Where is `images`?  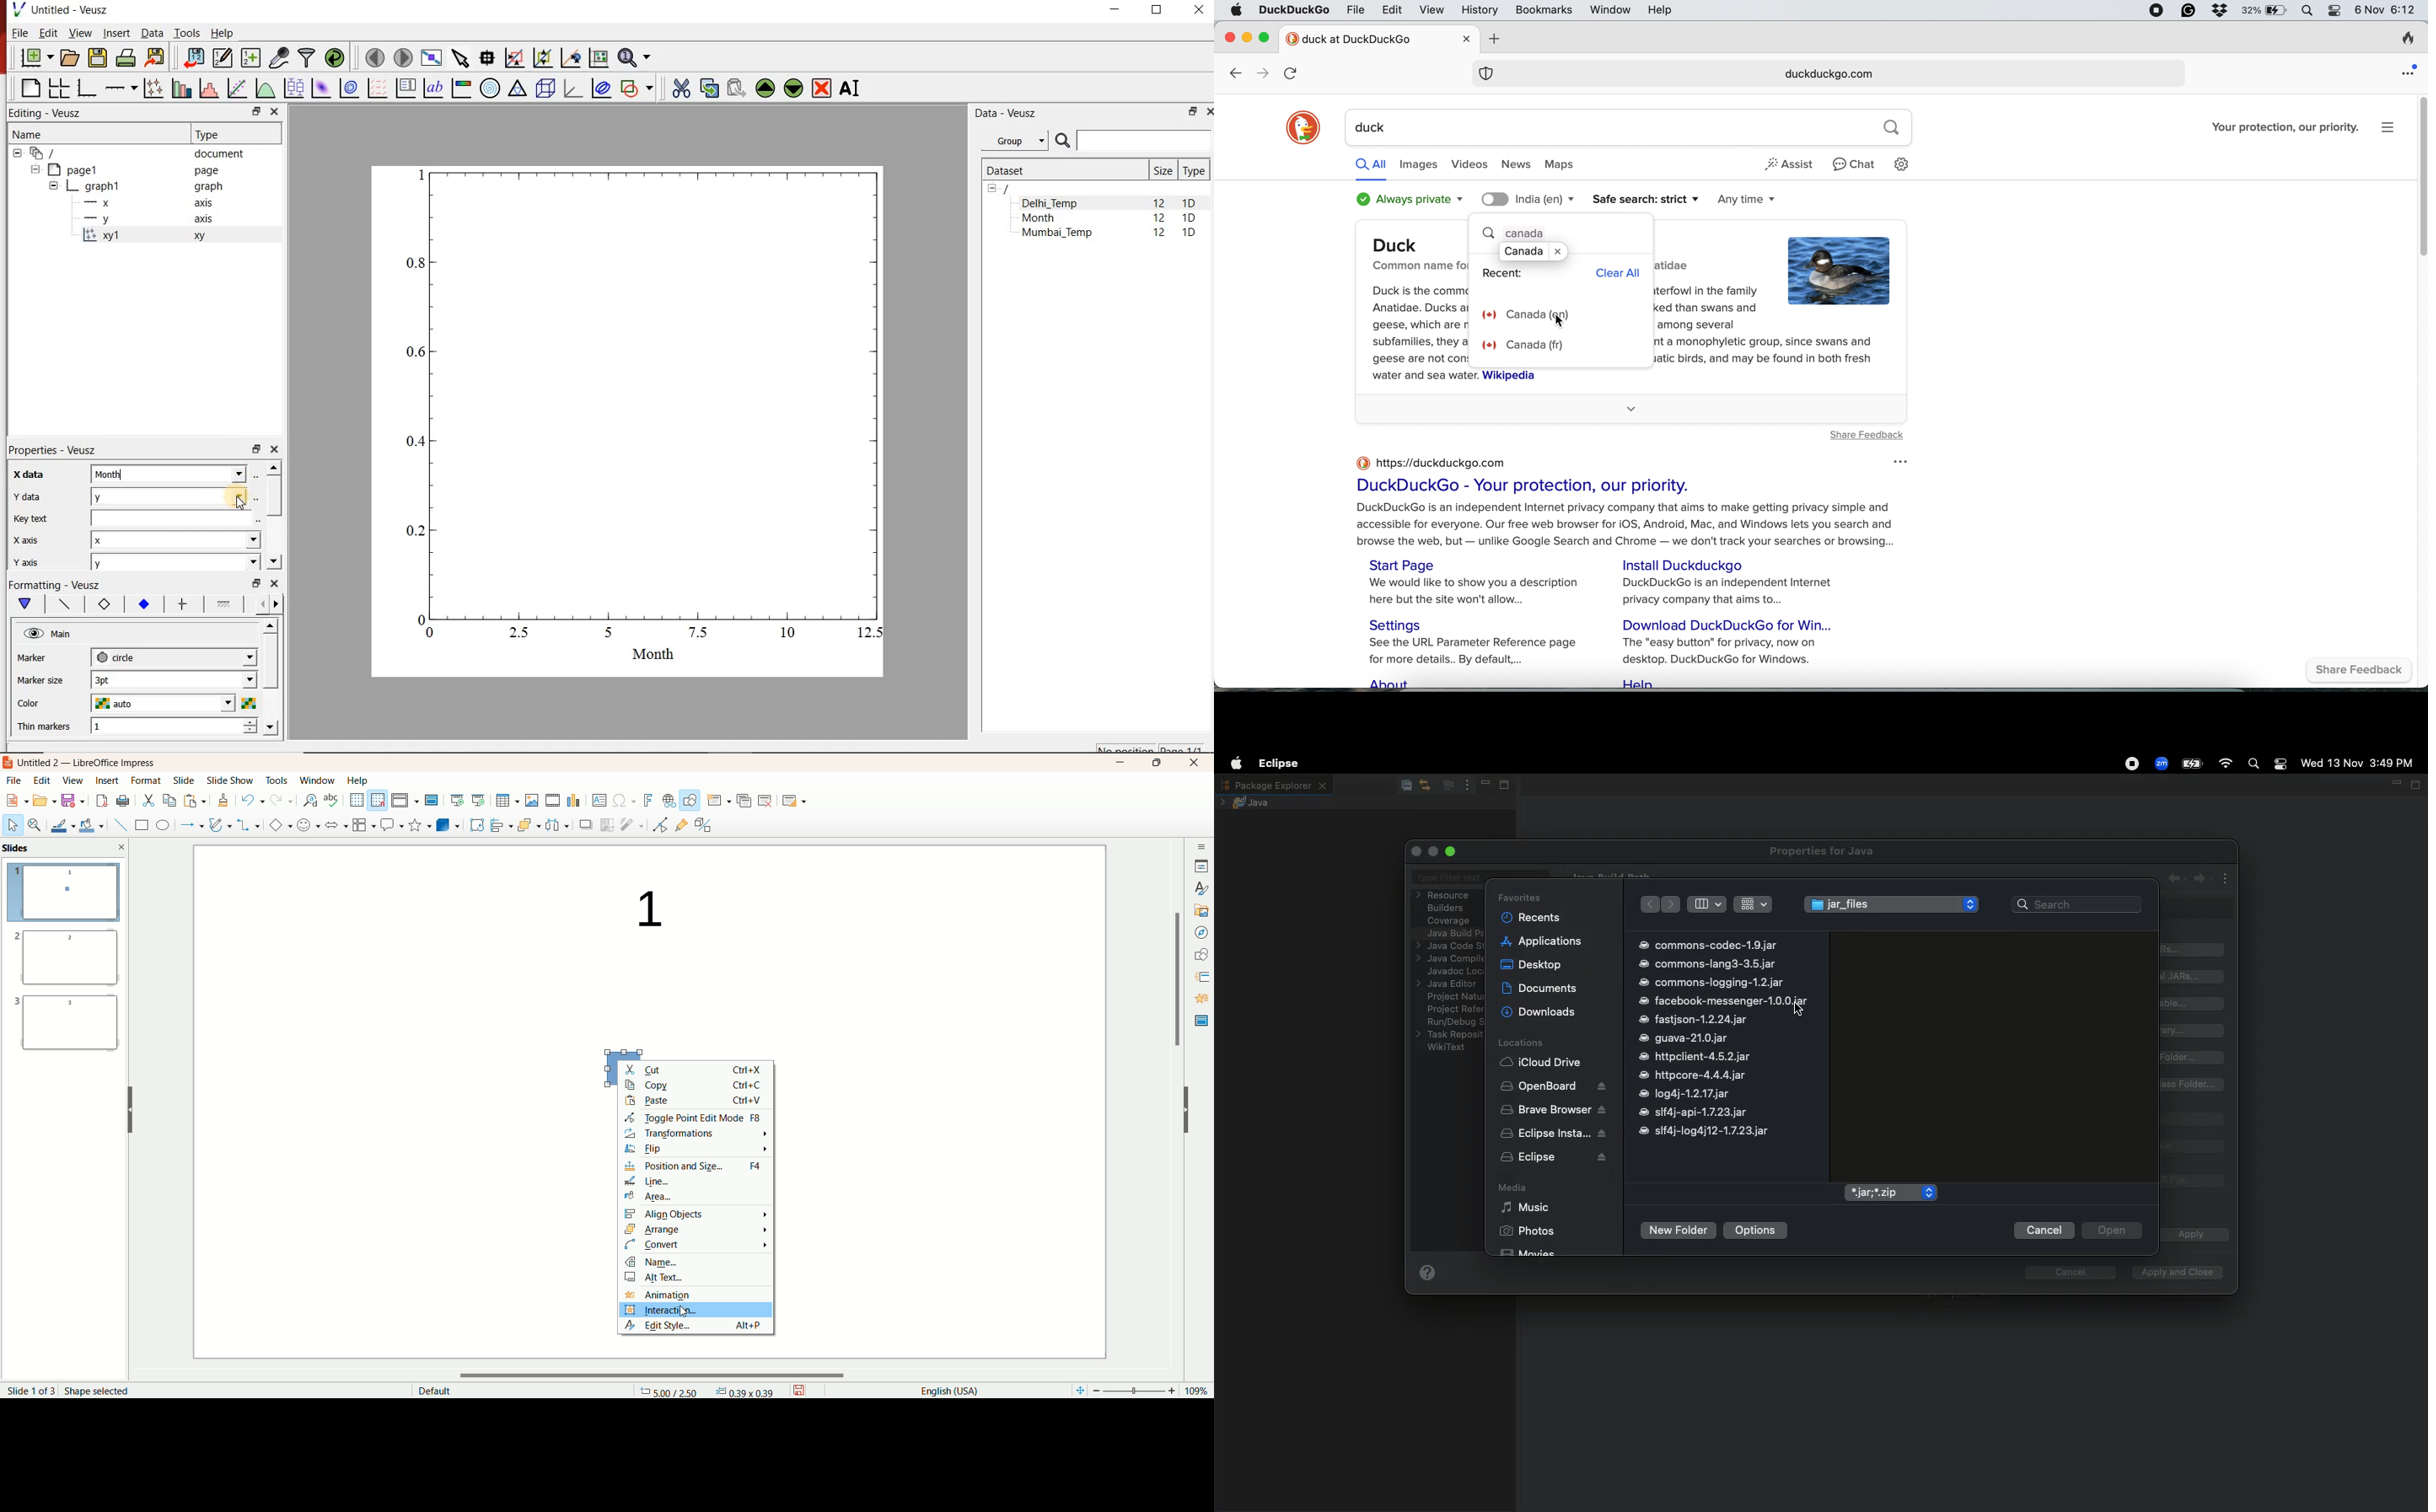
images is located at coordinates (1418, 165).